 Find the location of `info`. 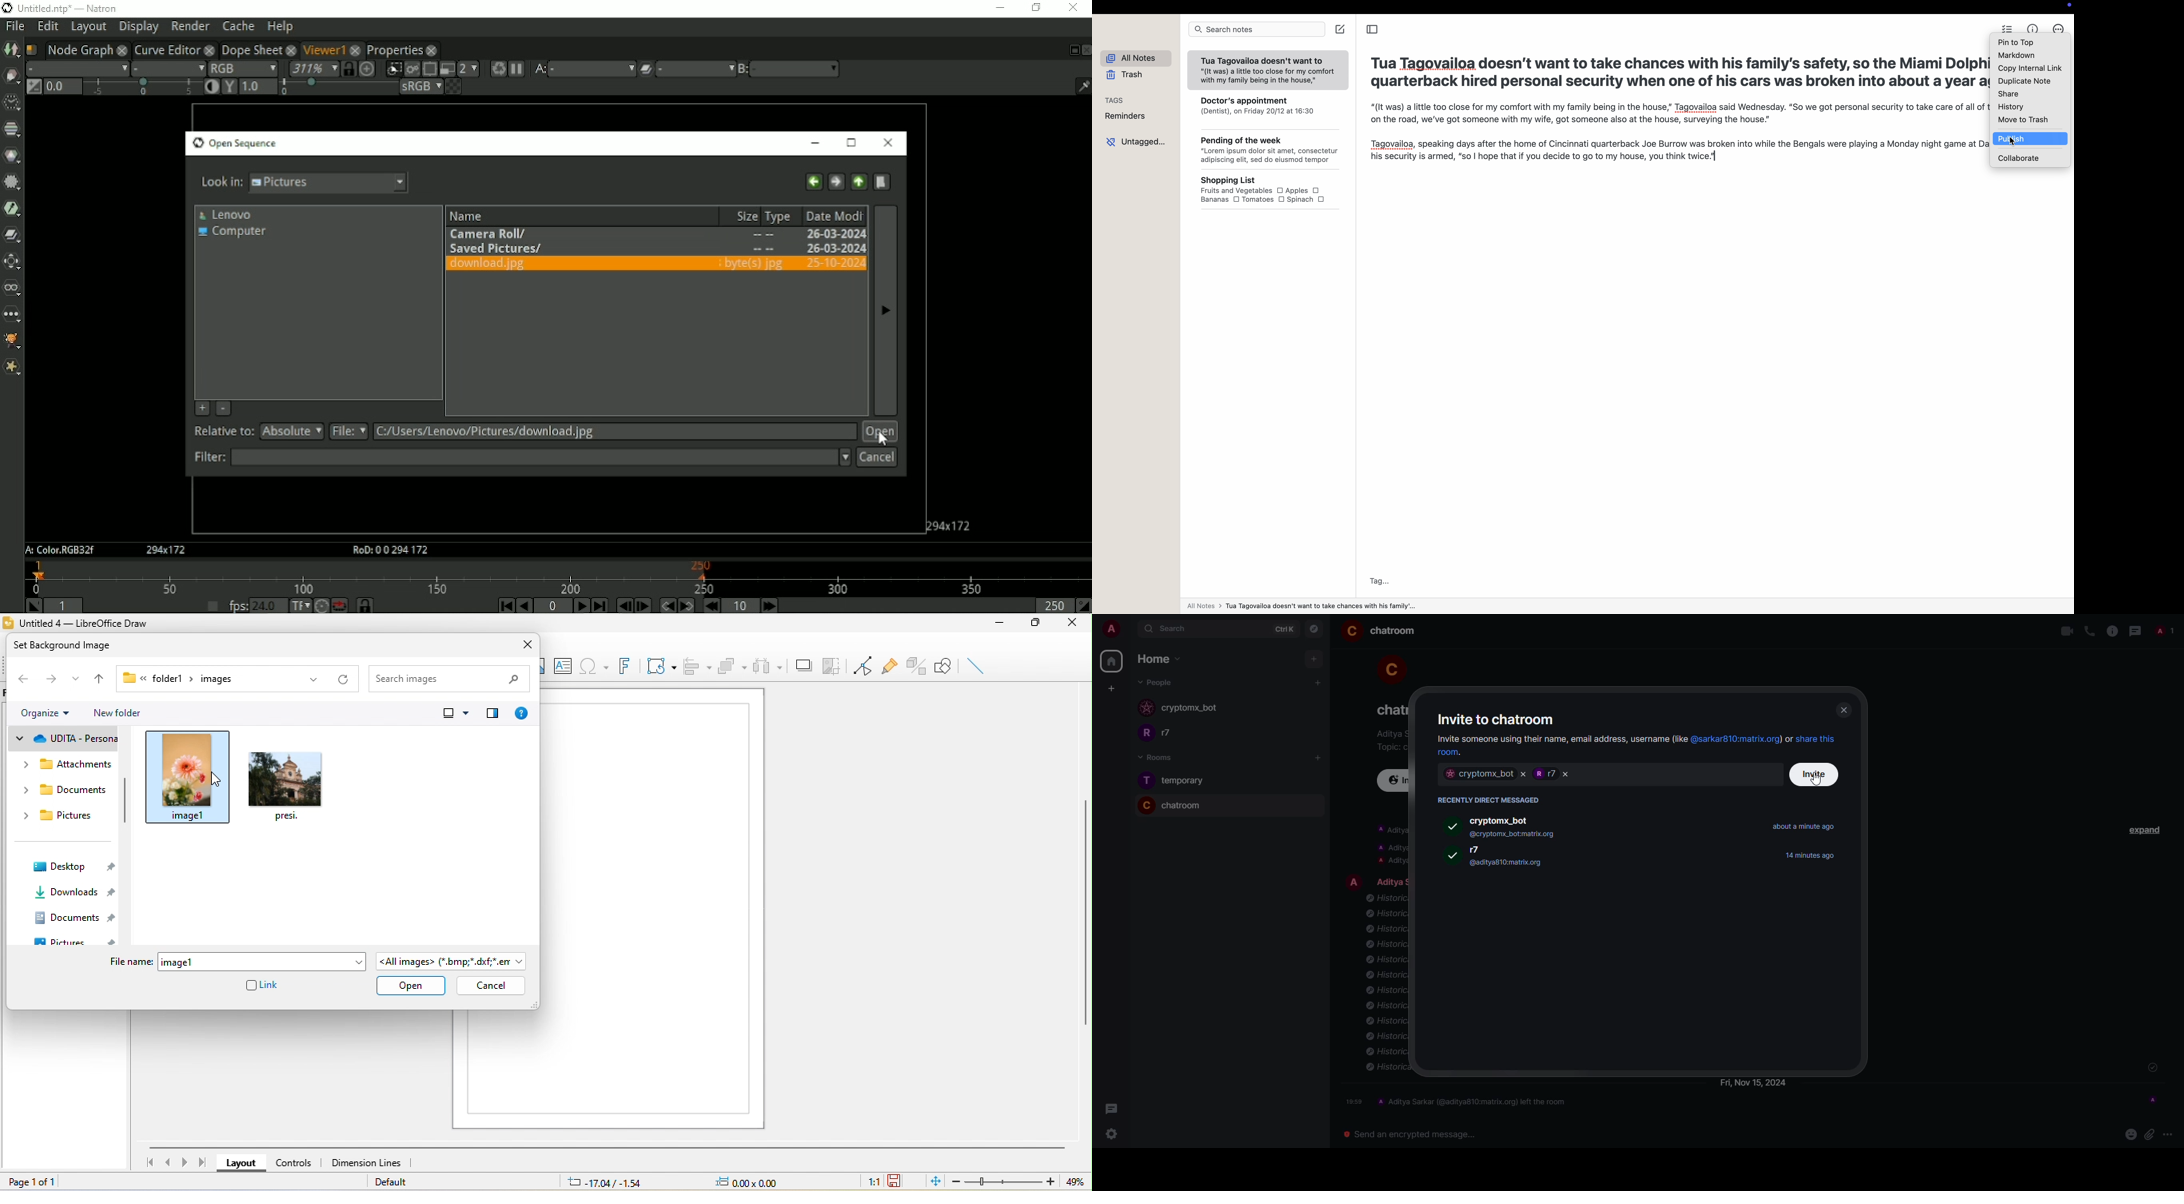

info is located at coordinates (2111, 631).